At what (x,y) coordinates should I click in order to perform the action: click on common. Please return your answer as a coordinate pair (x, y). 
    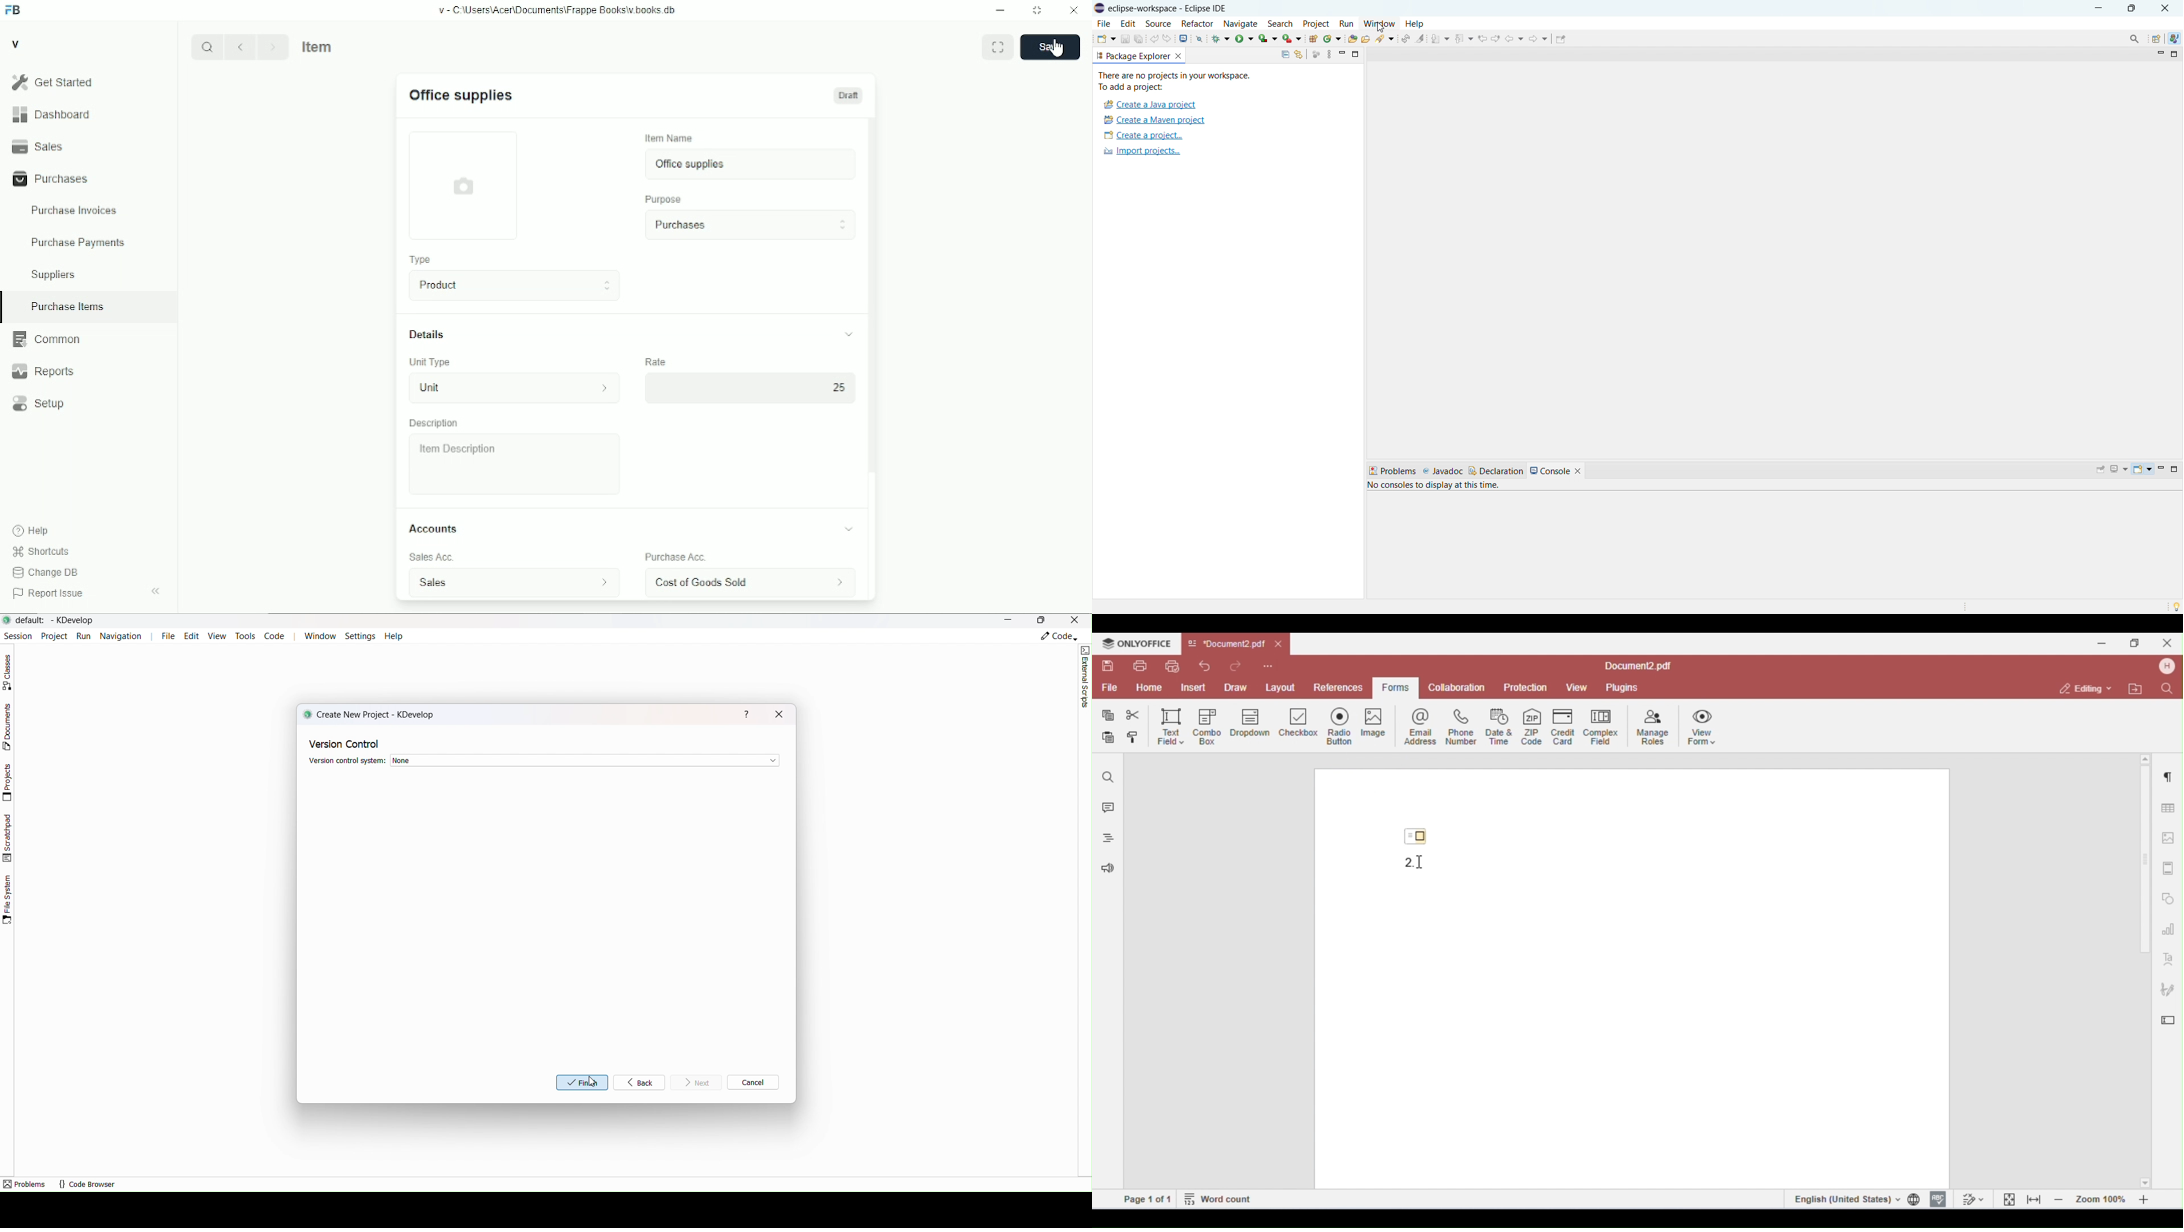
    Looking at the image, I should click on (47, 339).